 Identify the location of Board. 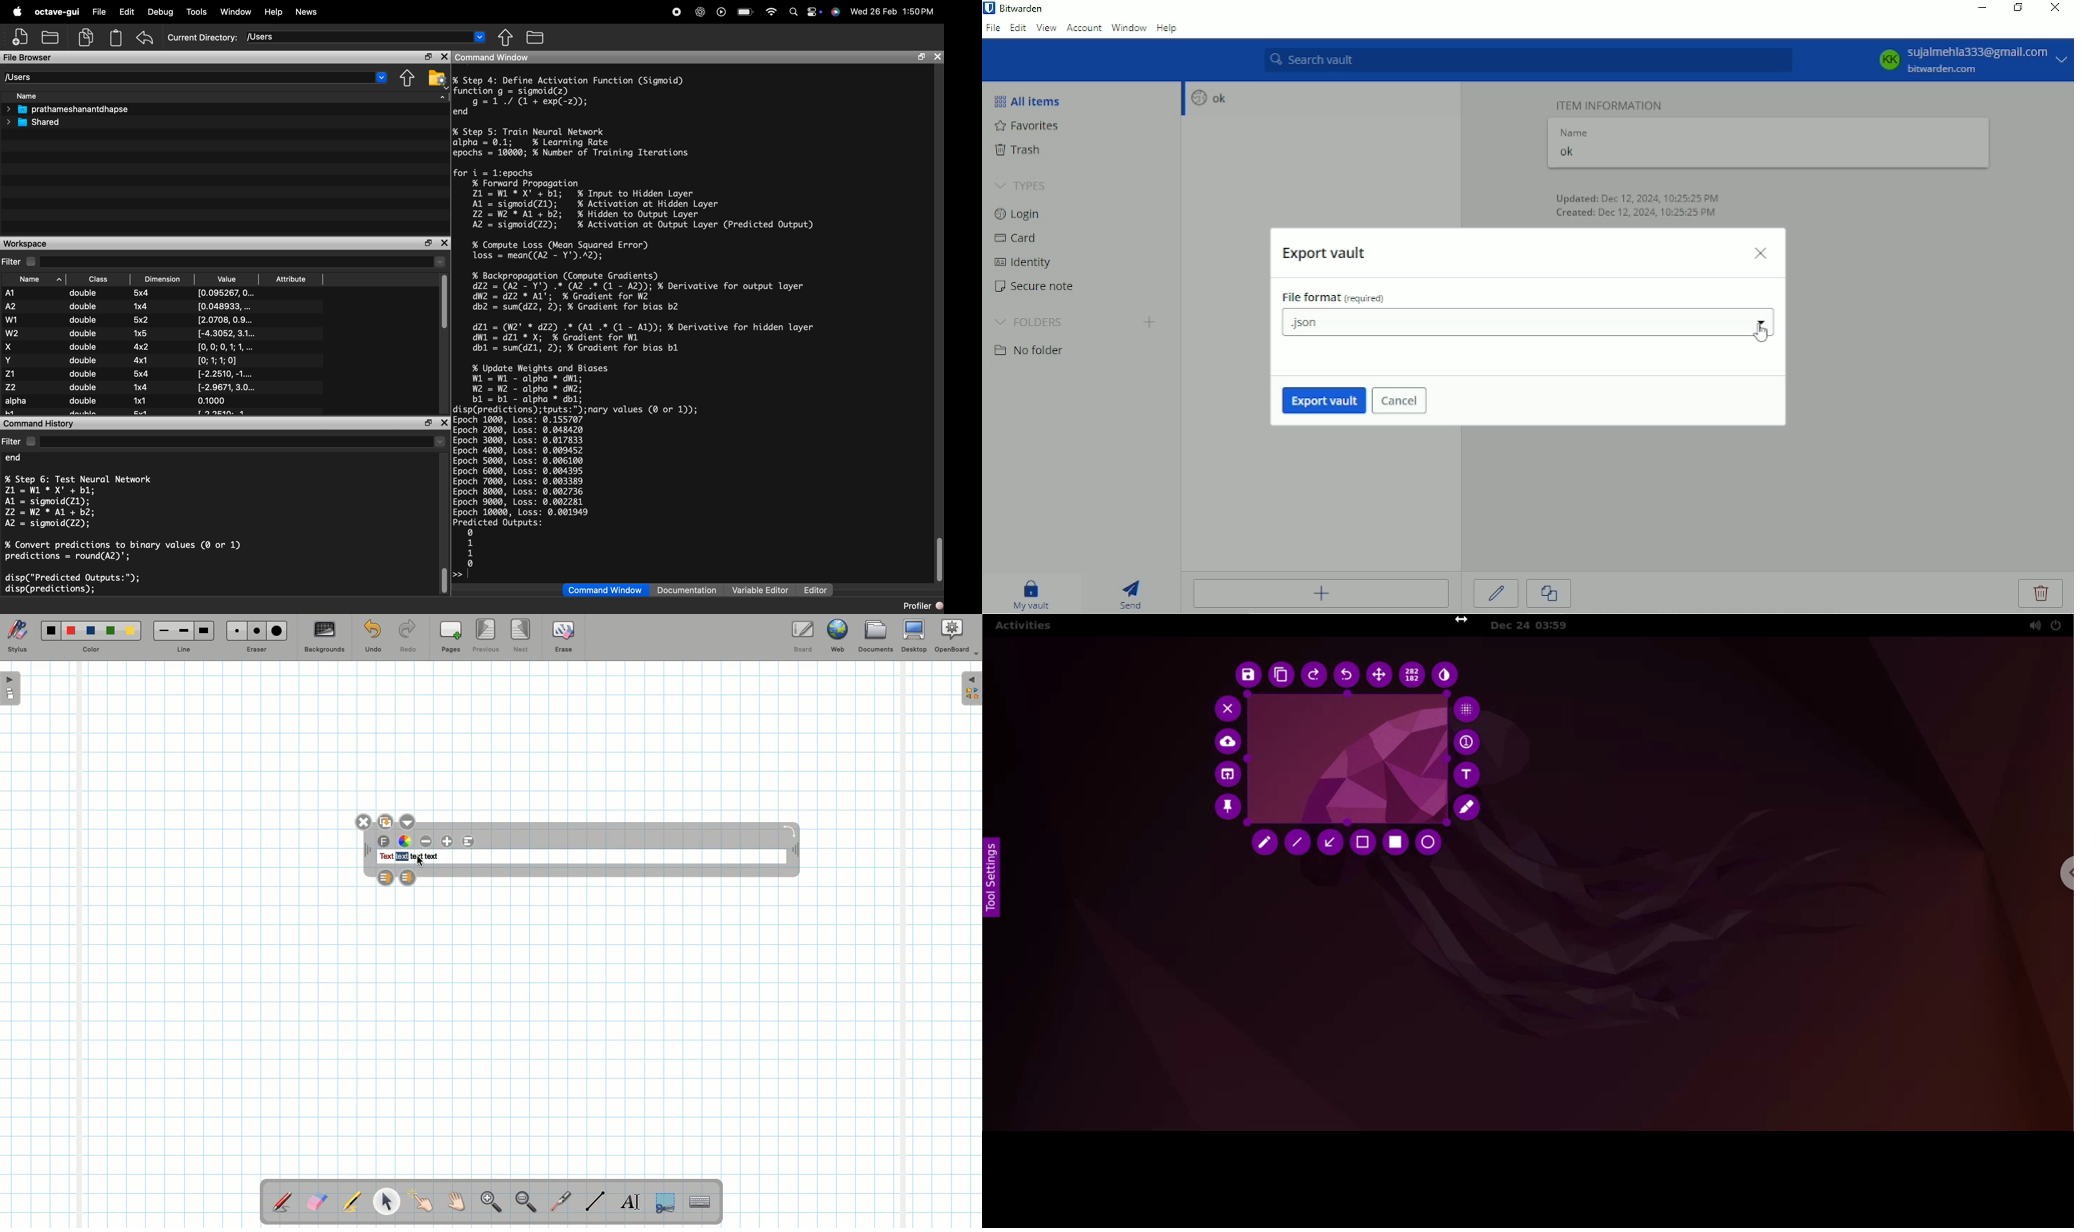
(802, 637).